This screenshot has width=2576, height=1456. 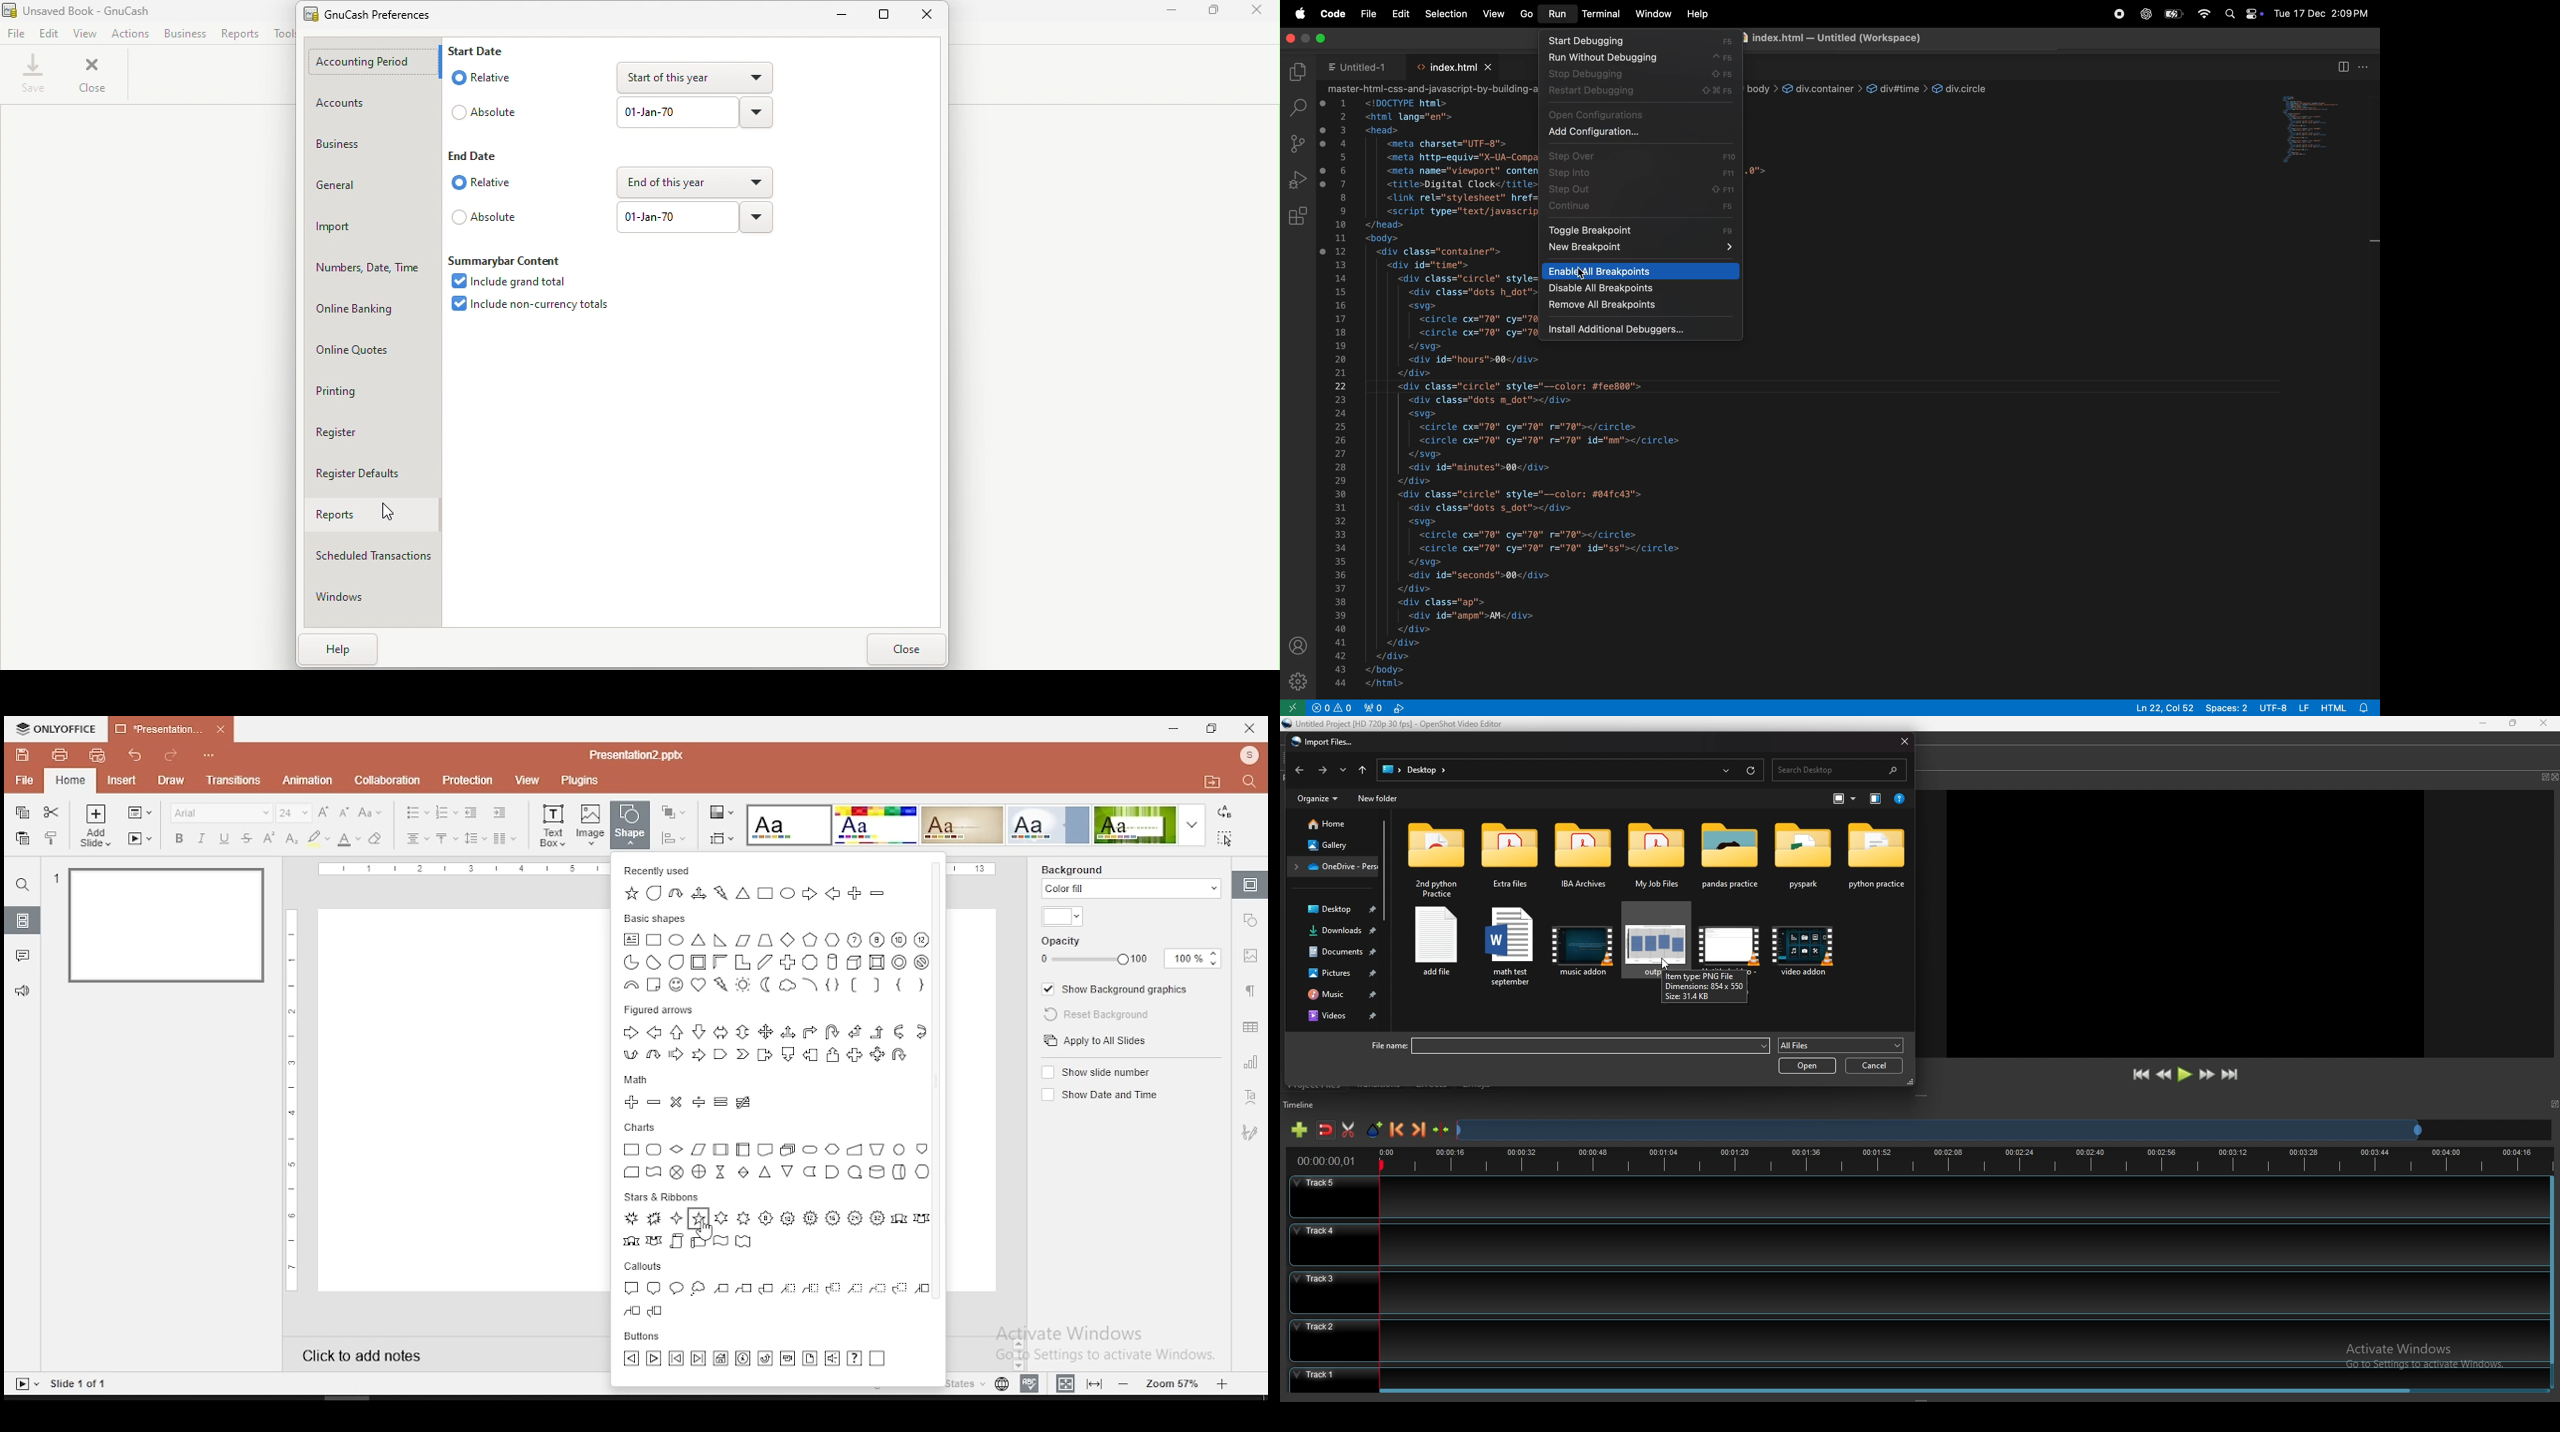 I want to click on no live ports forwarded, so click(x=1400, y=709).